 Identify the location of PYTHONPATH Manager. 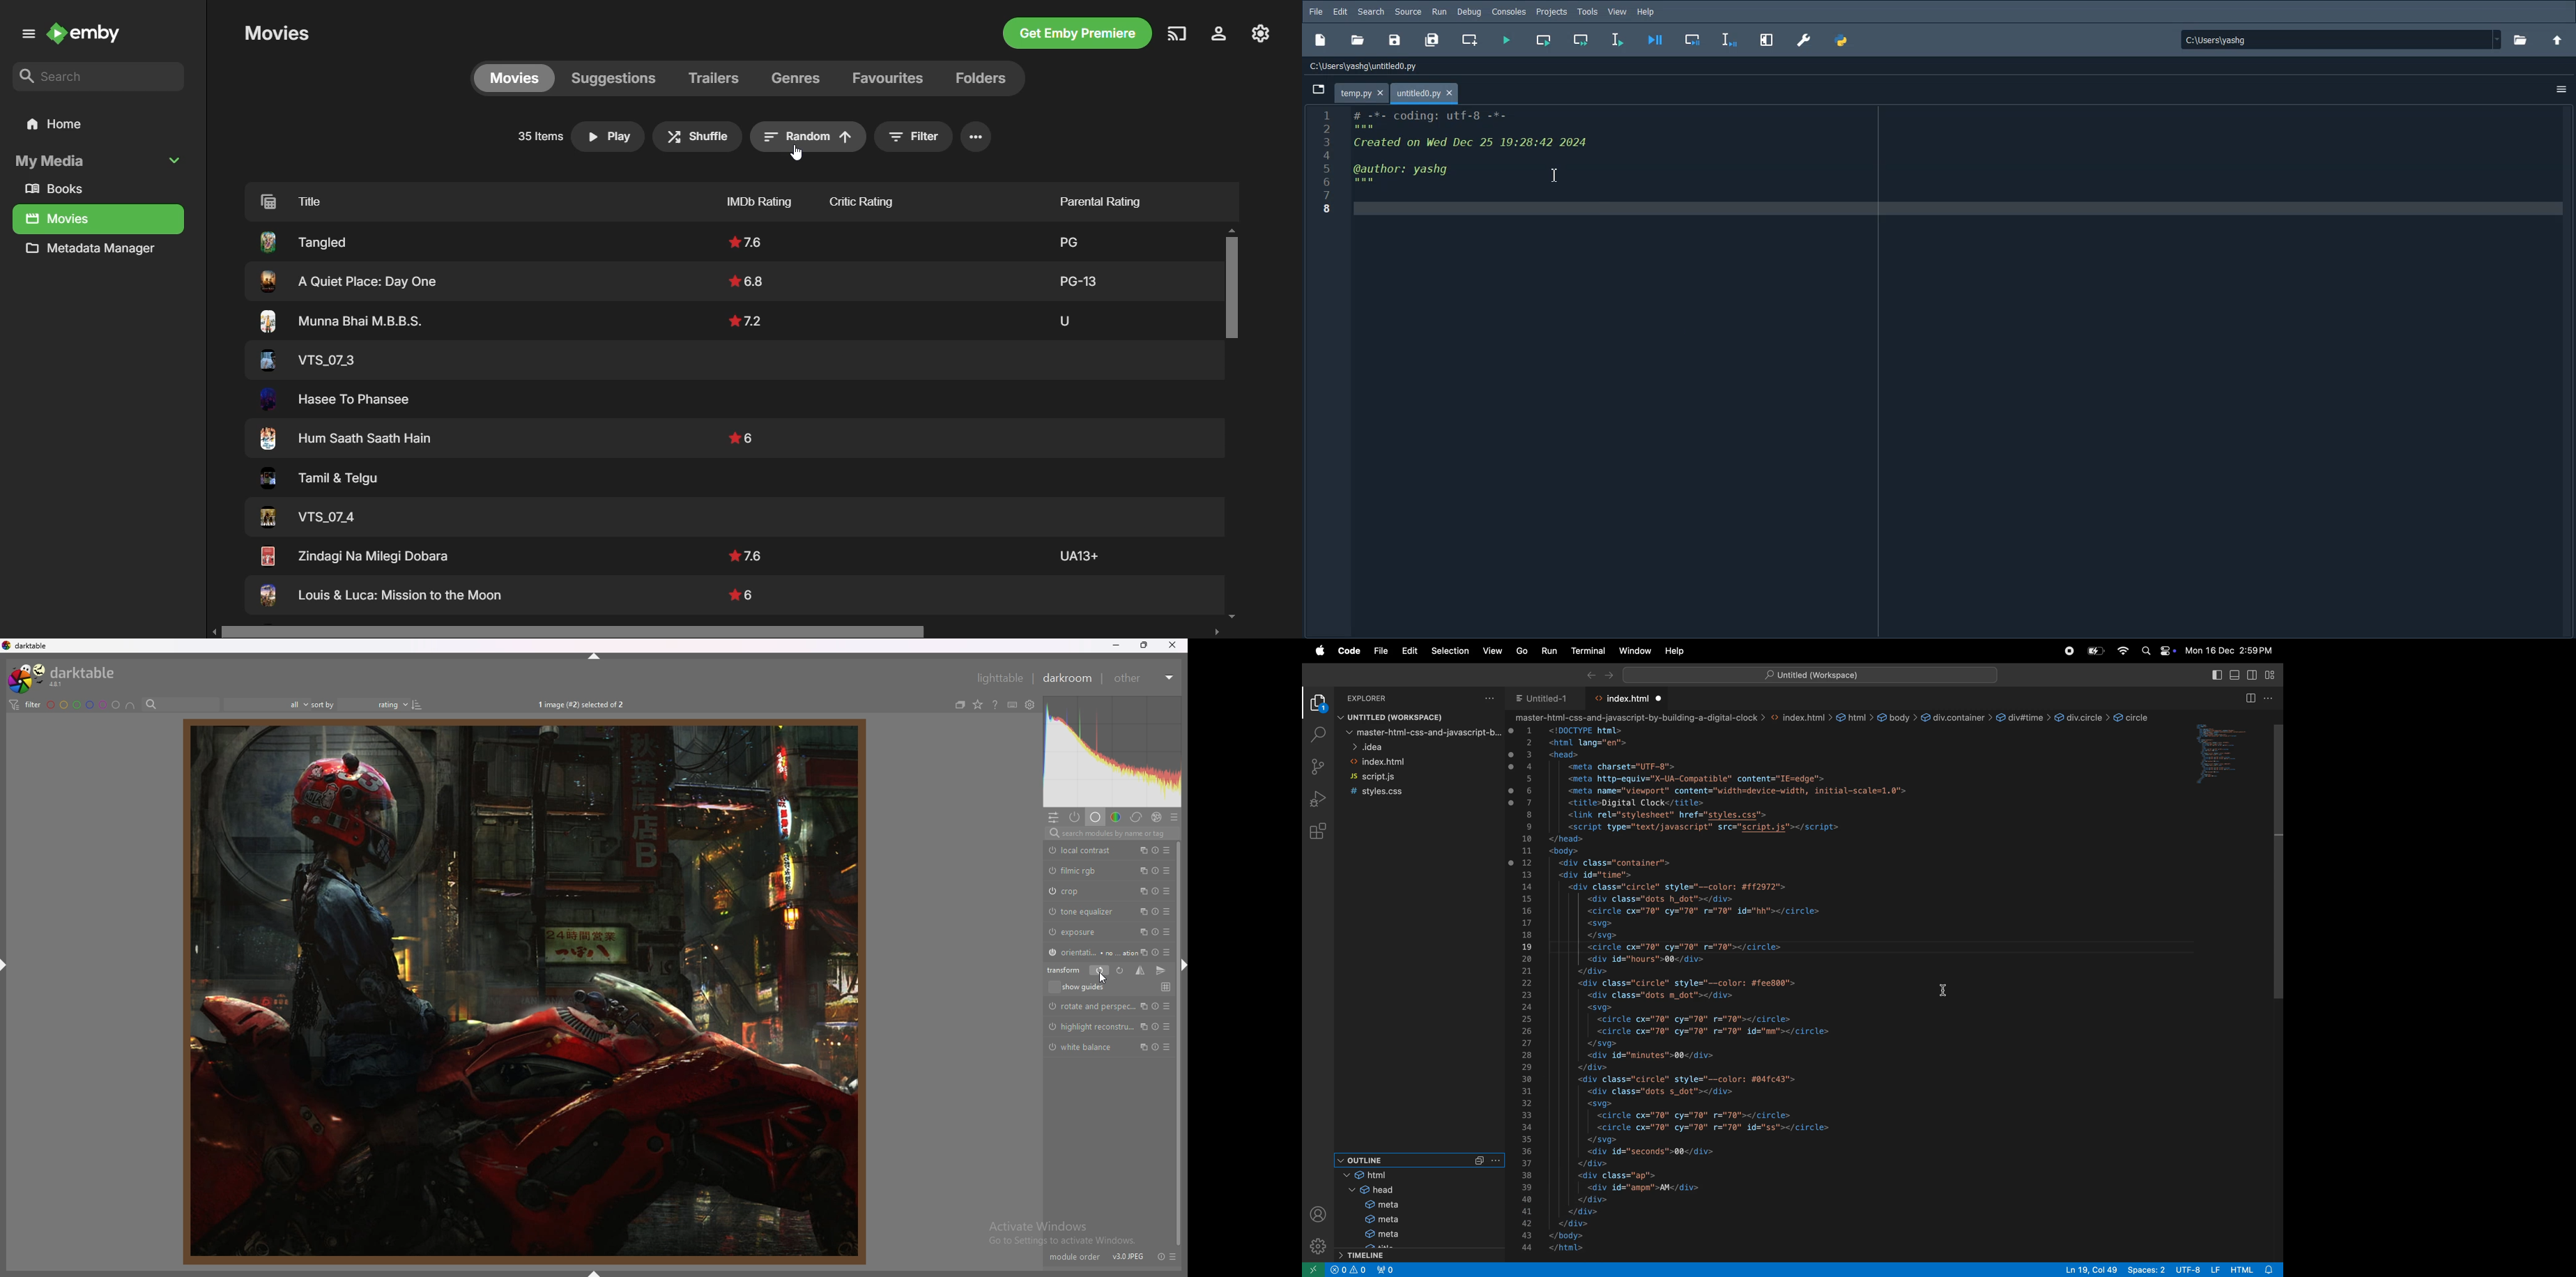
(1844, 41).